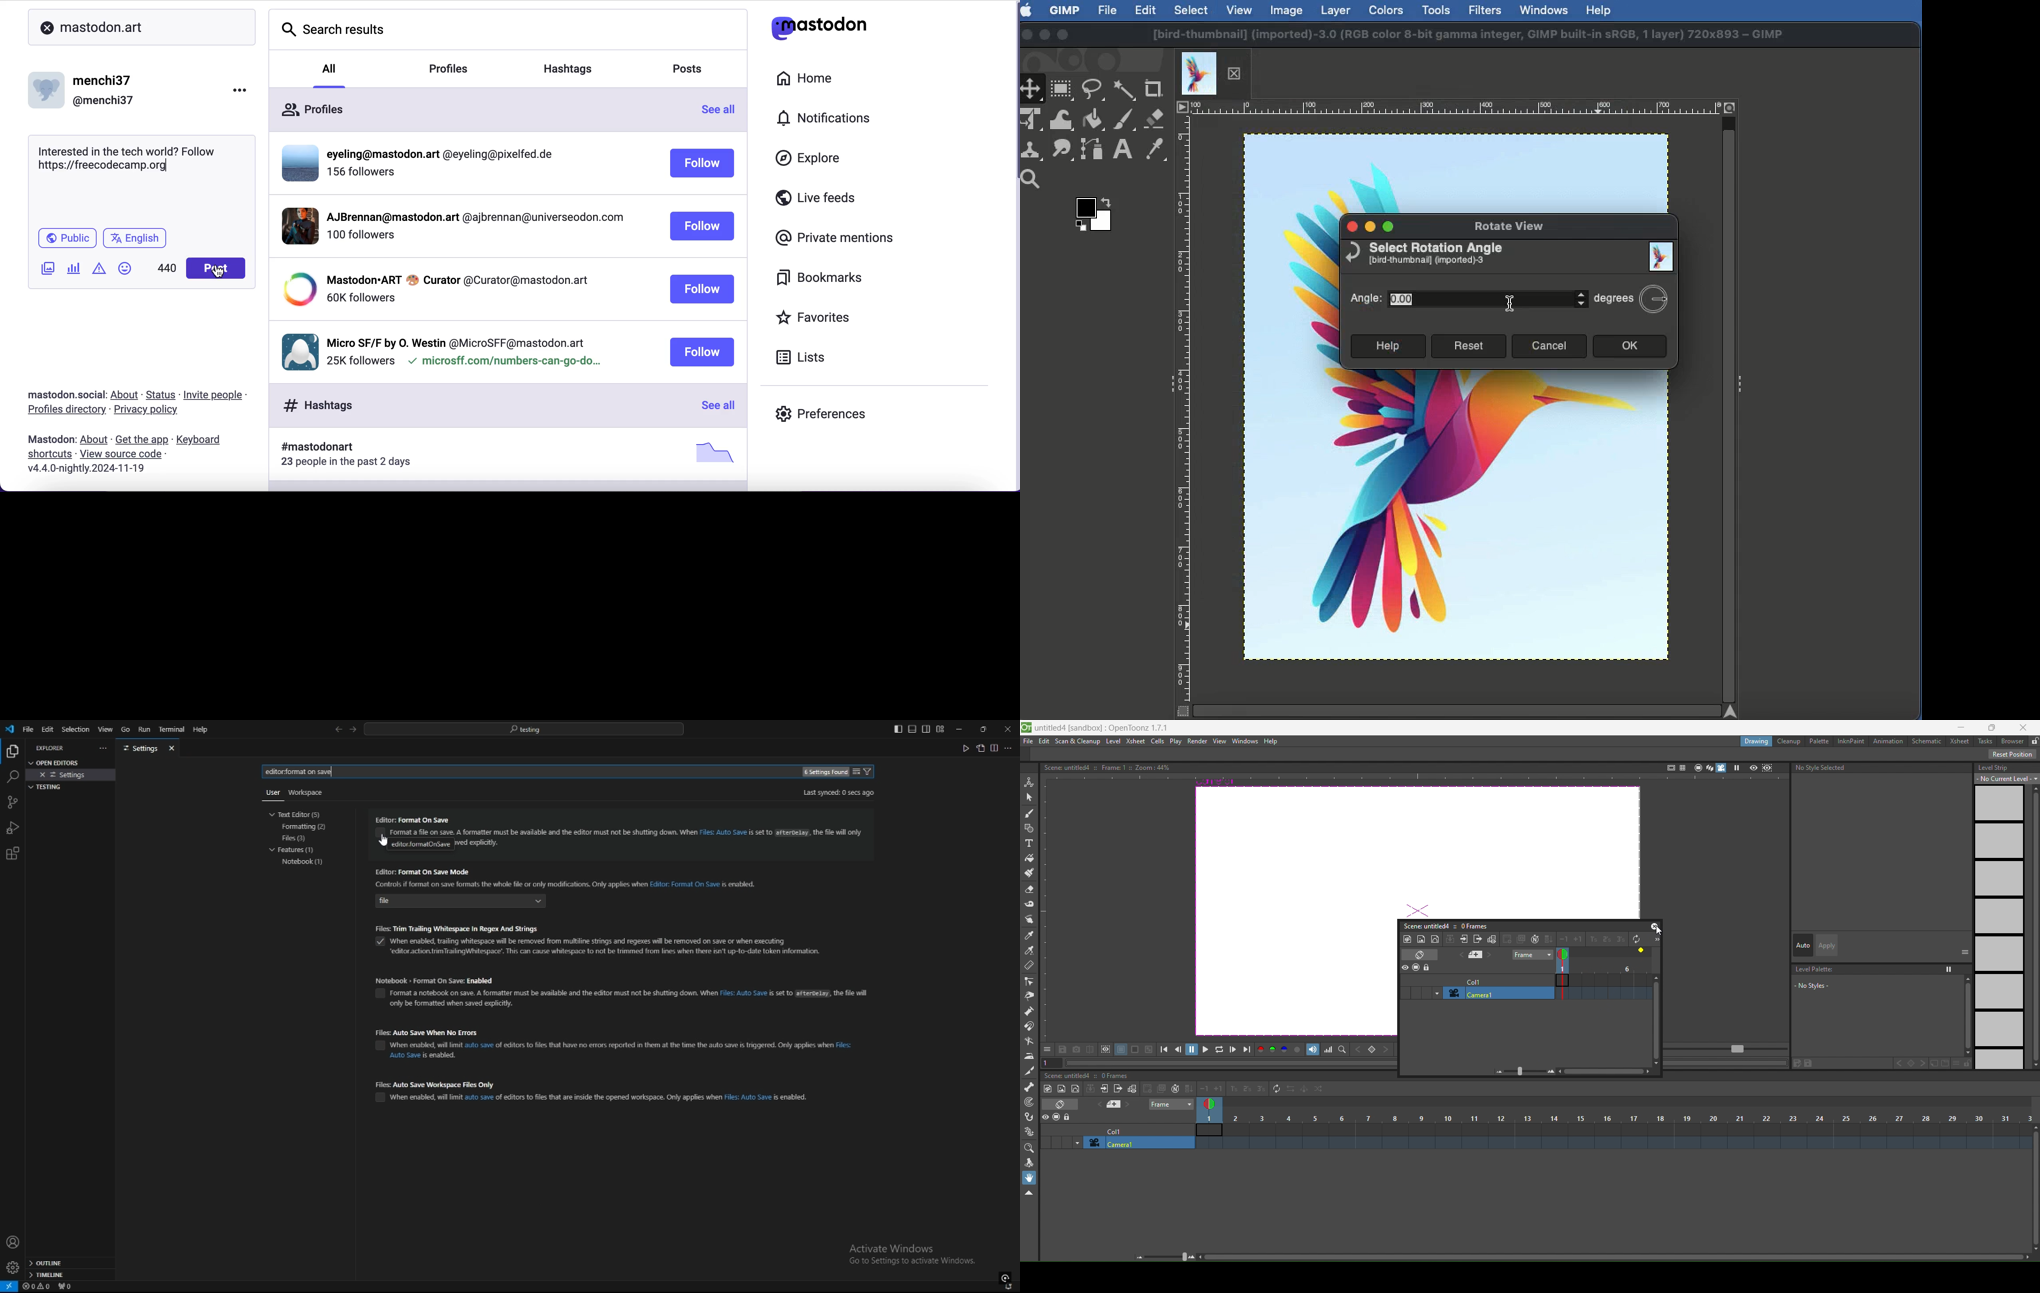 The width and height of the screenshot is (2044, 1316). What do you see at coordinates (509, 30) in the screenshot?
I see `search results` at bounding box center [509, 30].